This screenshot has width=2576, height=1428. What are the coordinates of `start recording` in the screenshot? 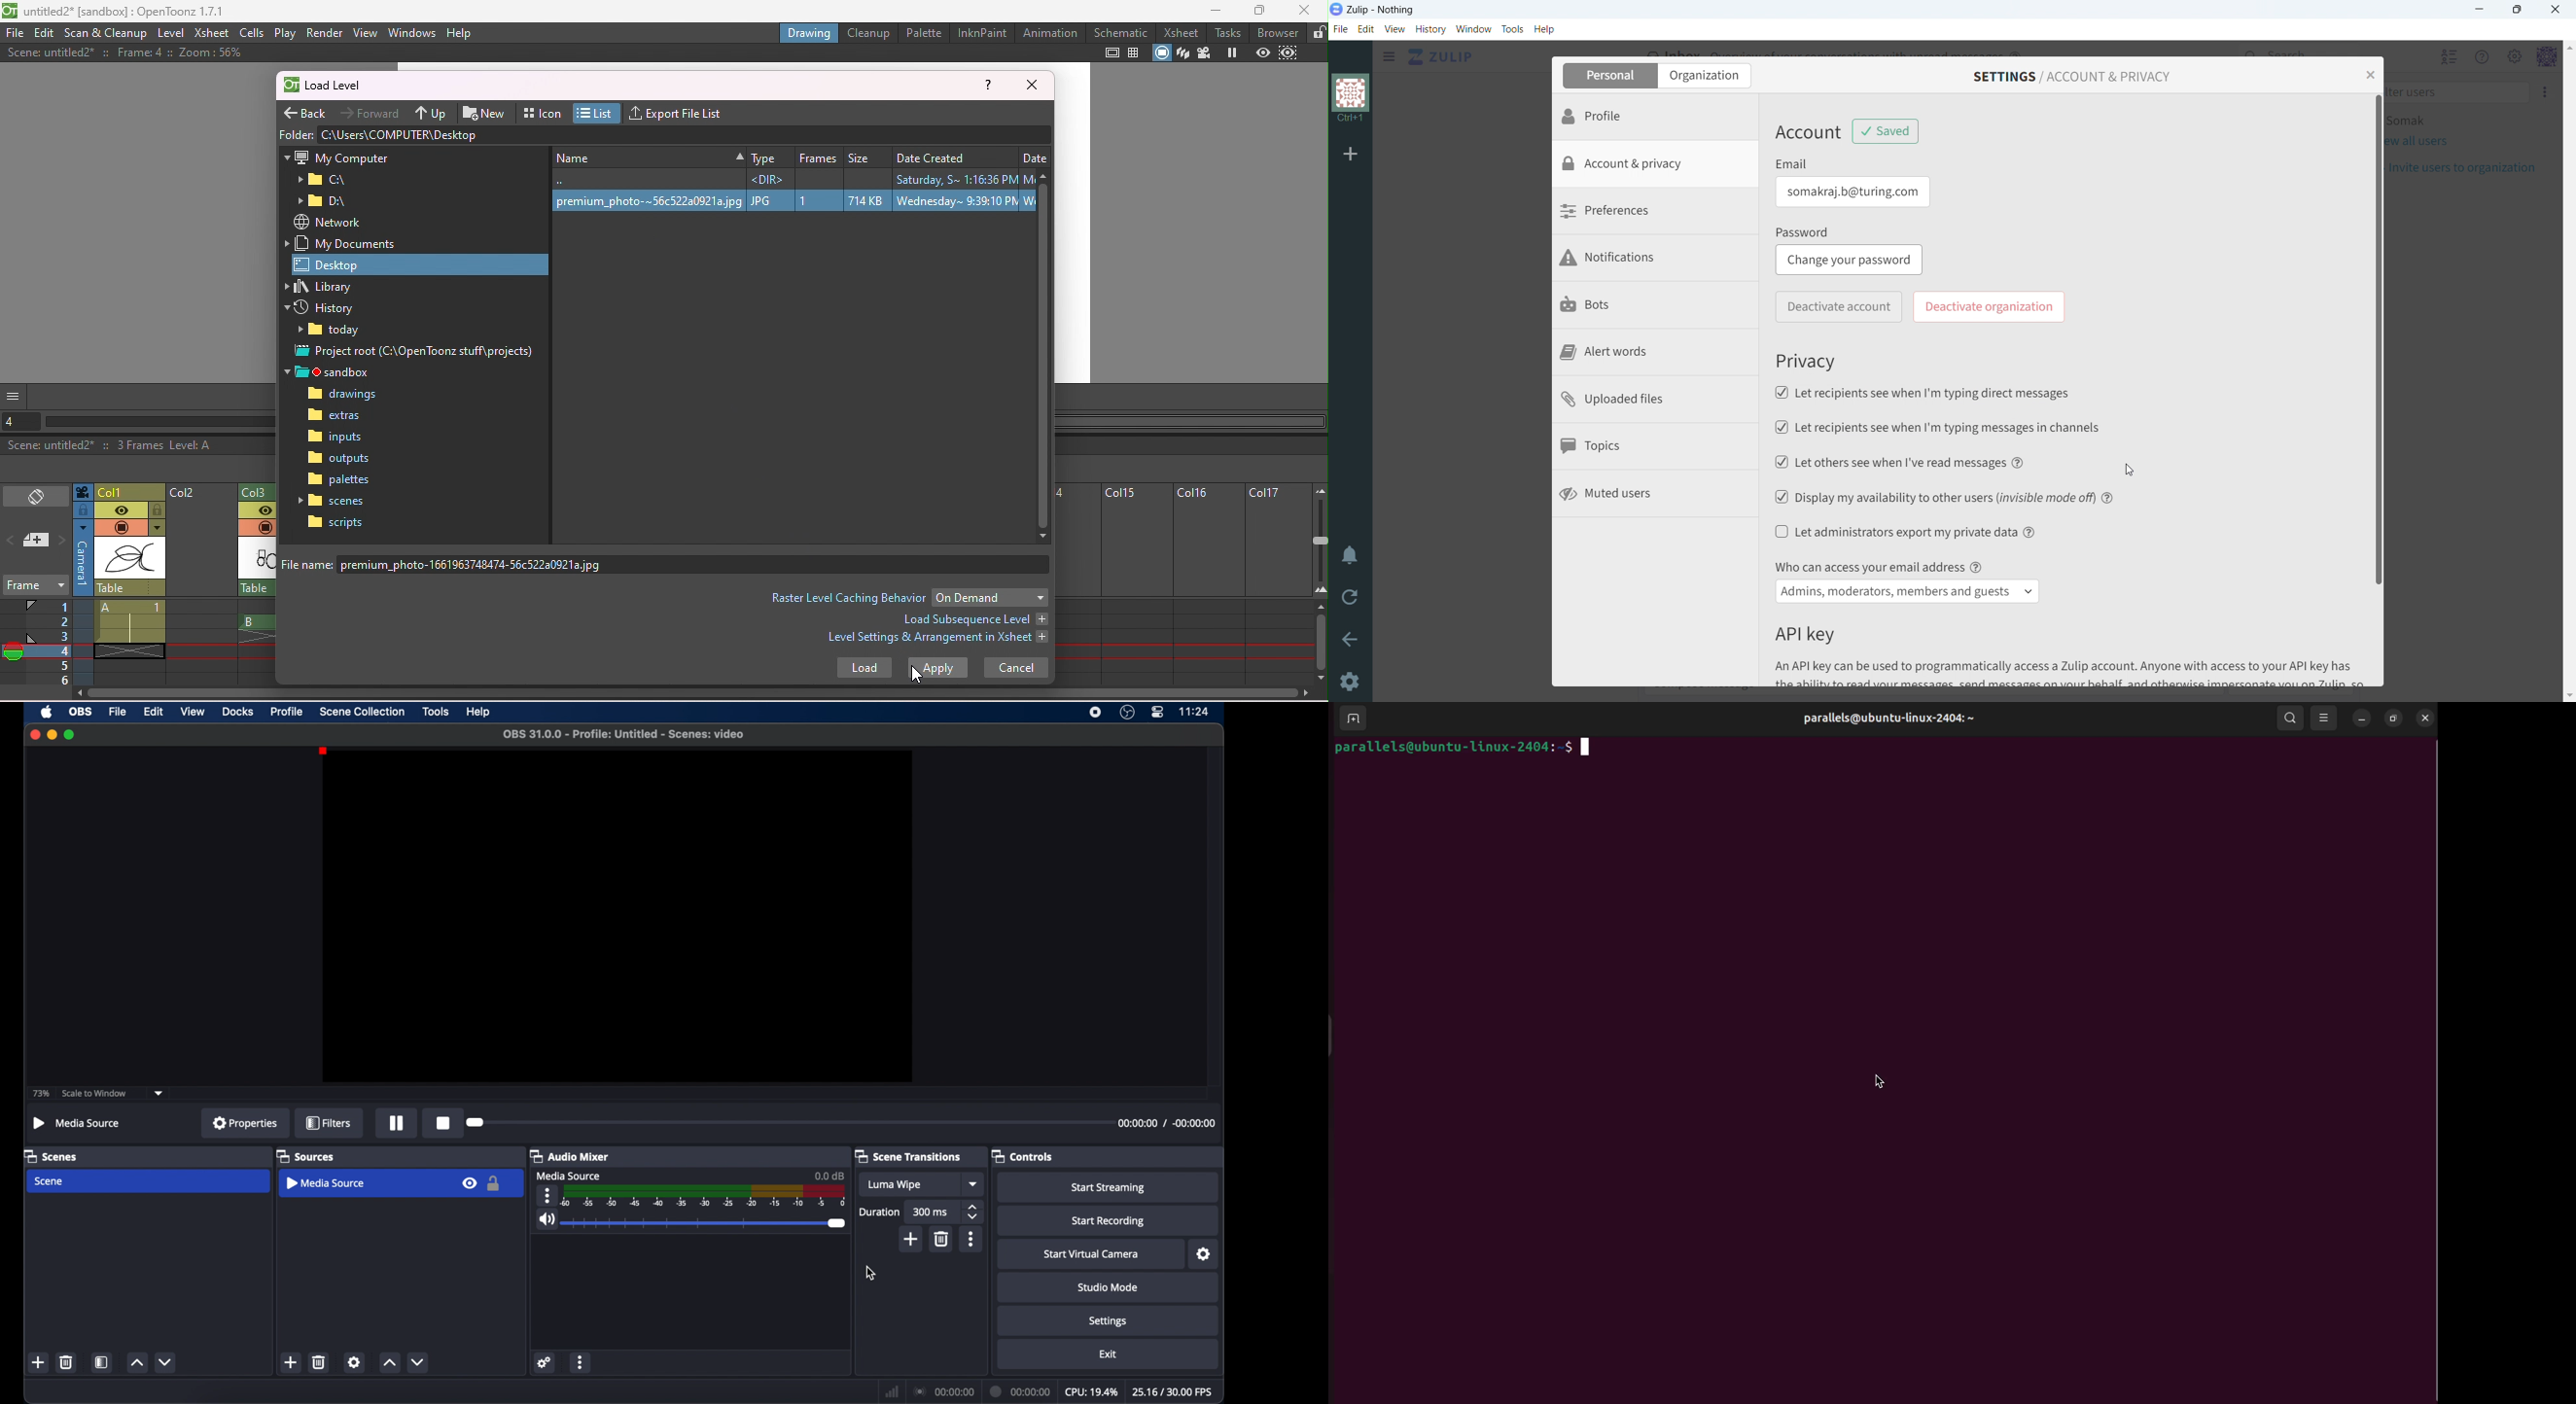 It's located at (1108, 1221).